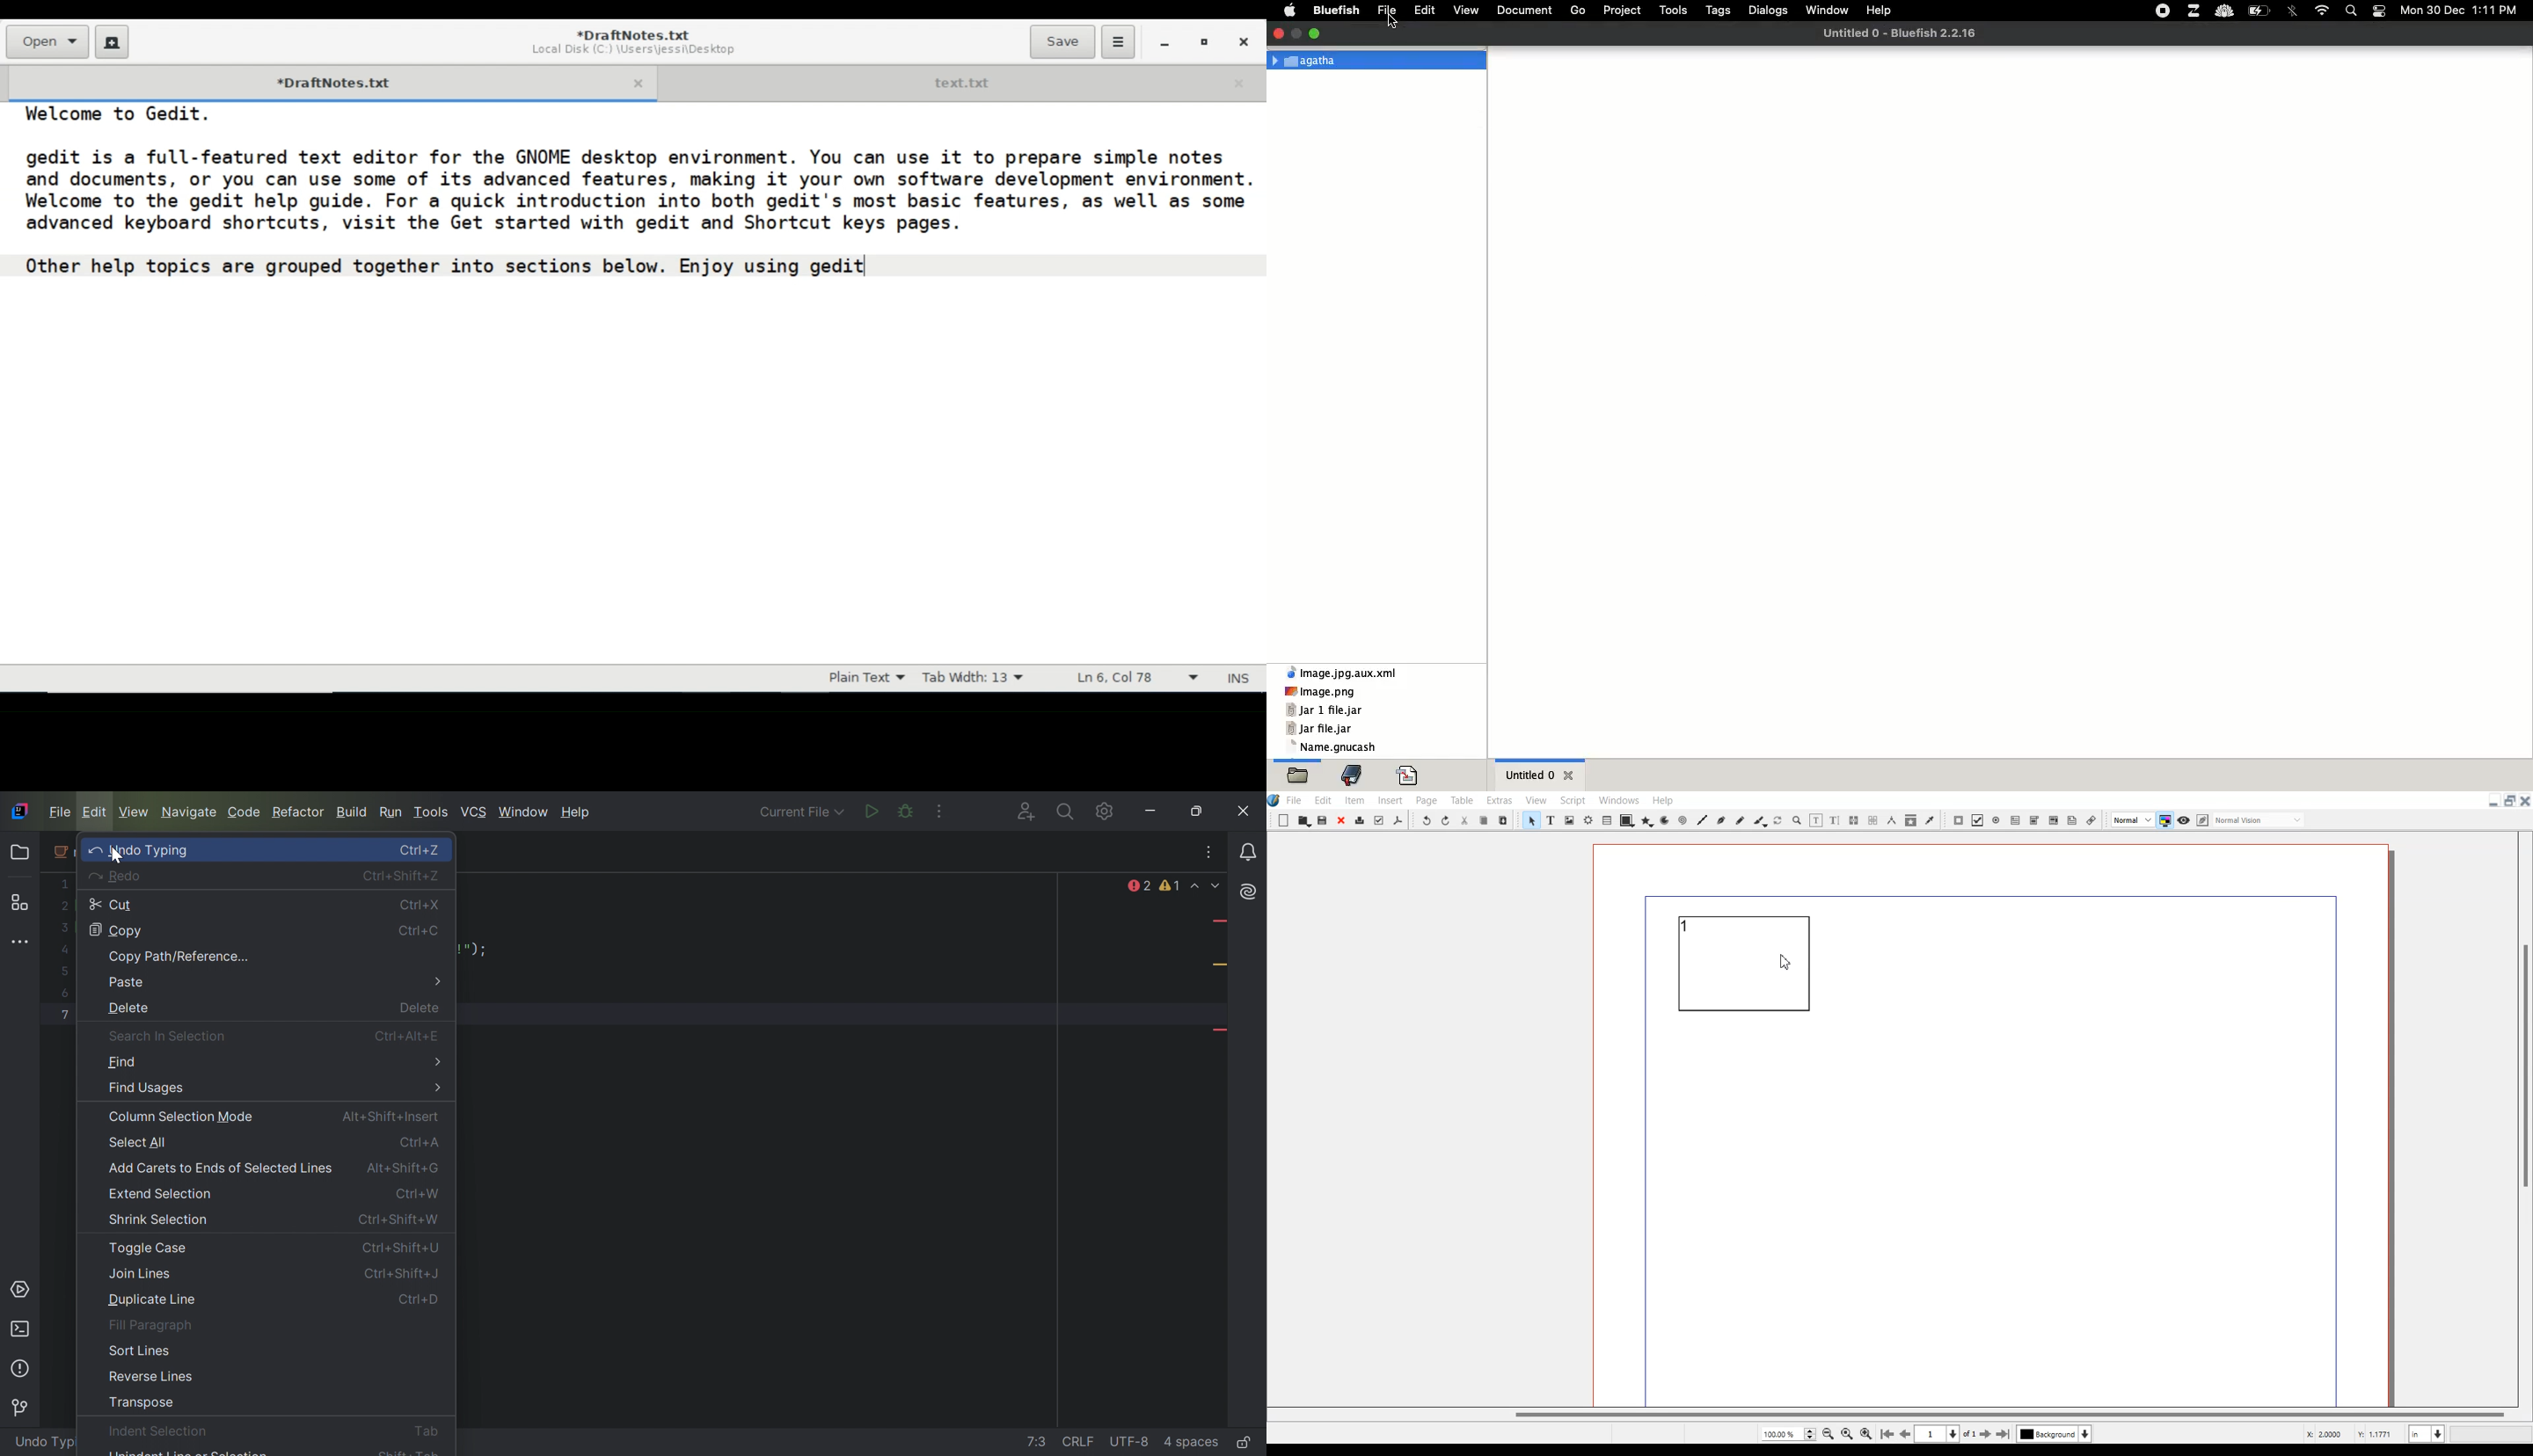 The width and height of the screenshot is (2548, 1456). Describe the element at coordinates (1588, 820) in the screenshot. I see `Render frame` at that location.